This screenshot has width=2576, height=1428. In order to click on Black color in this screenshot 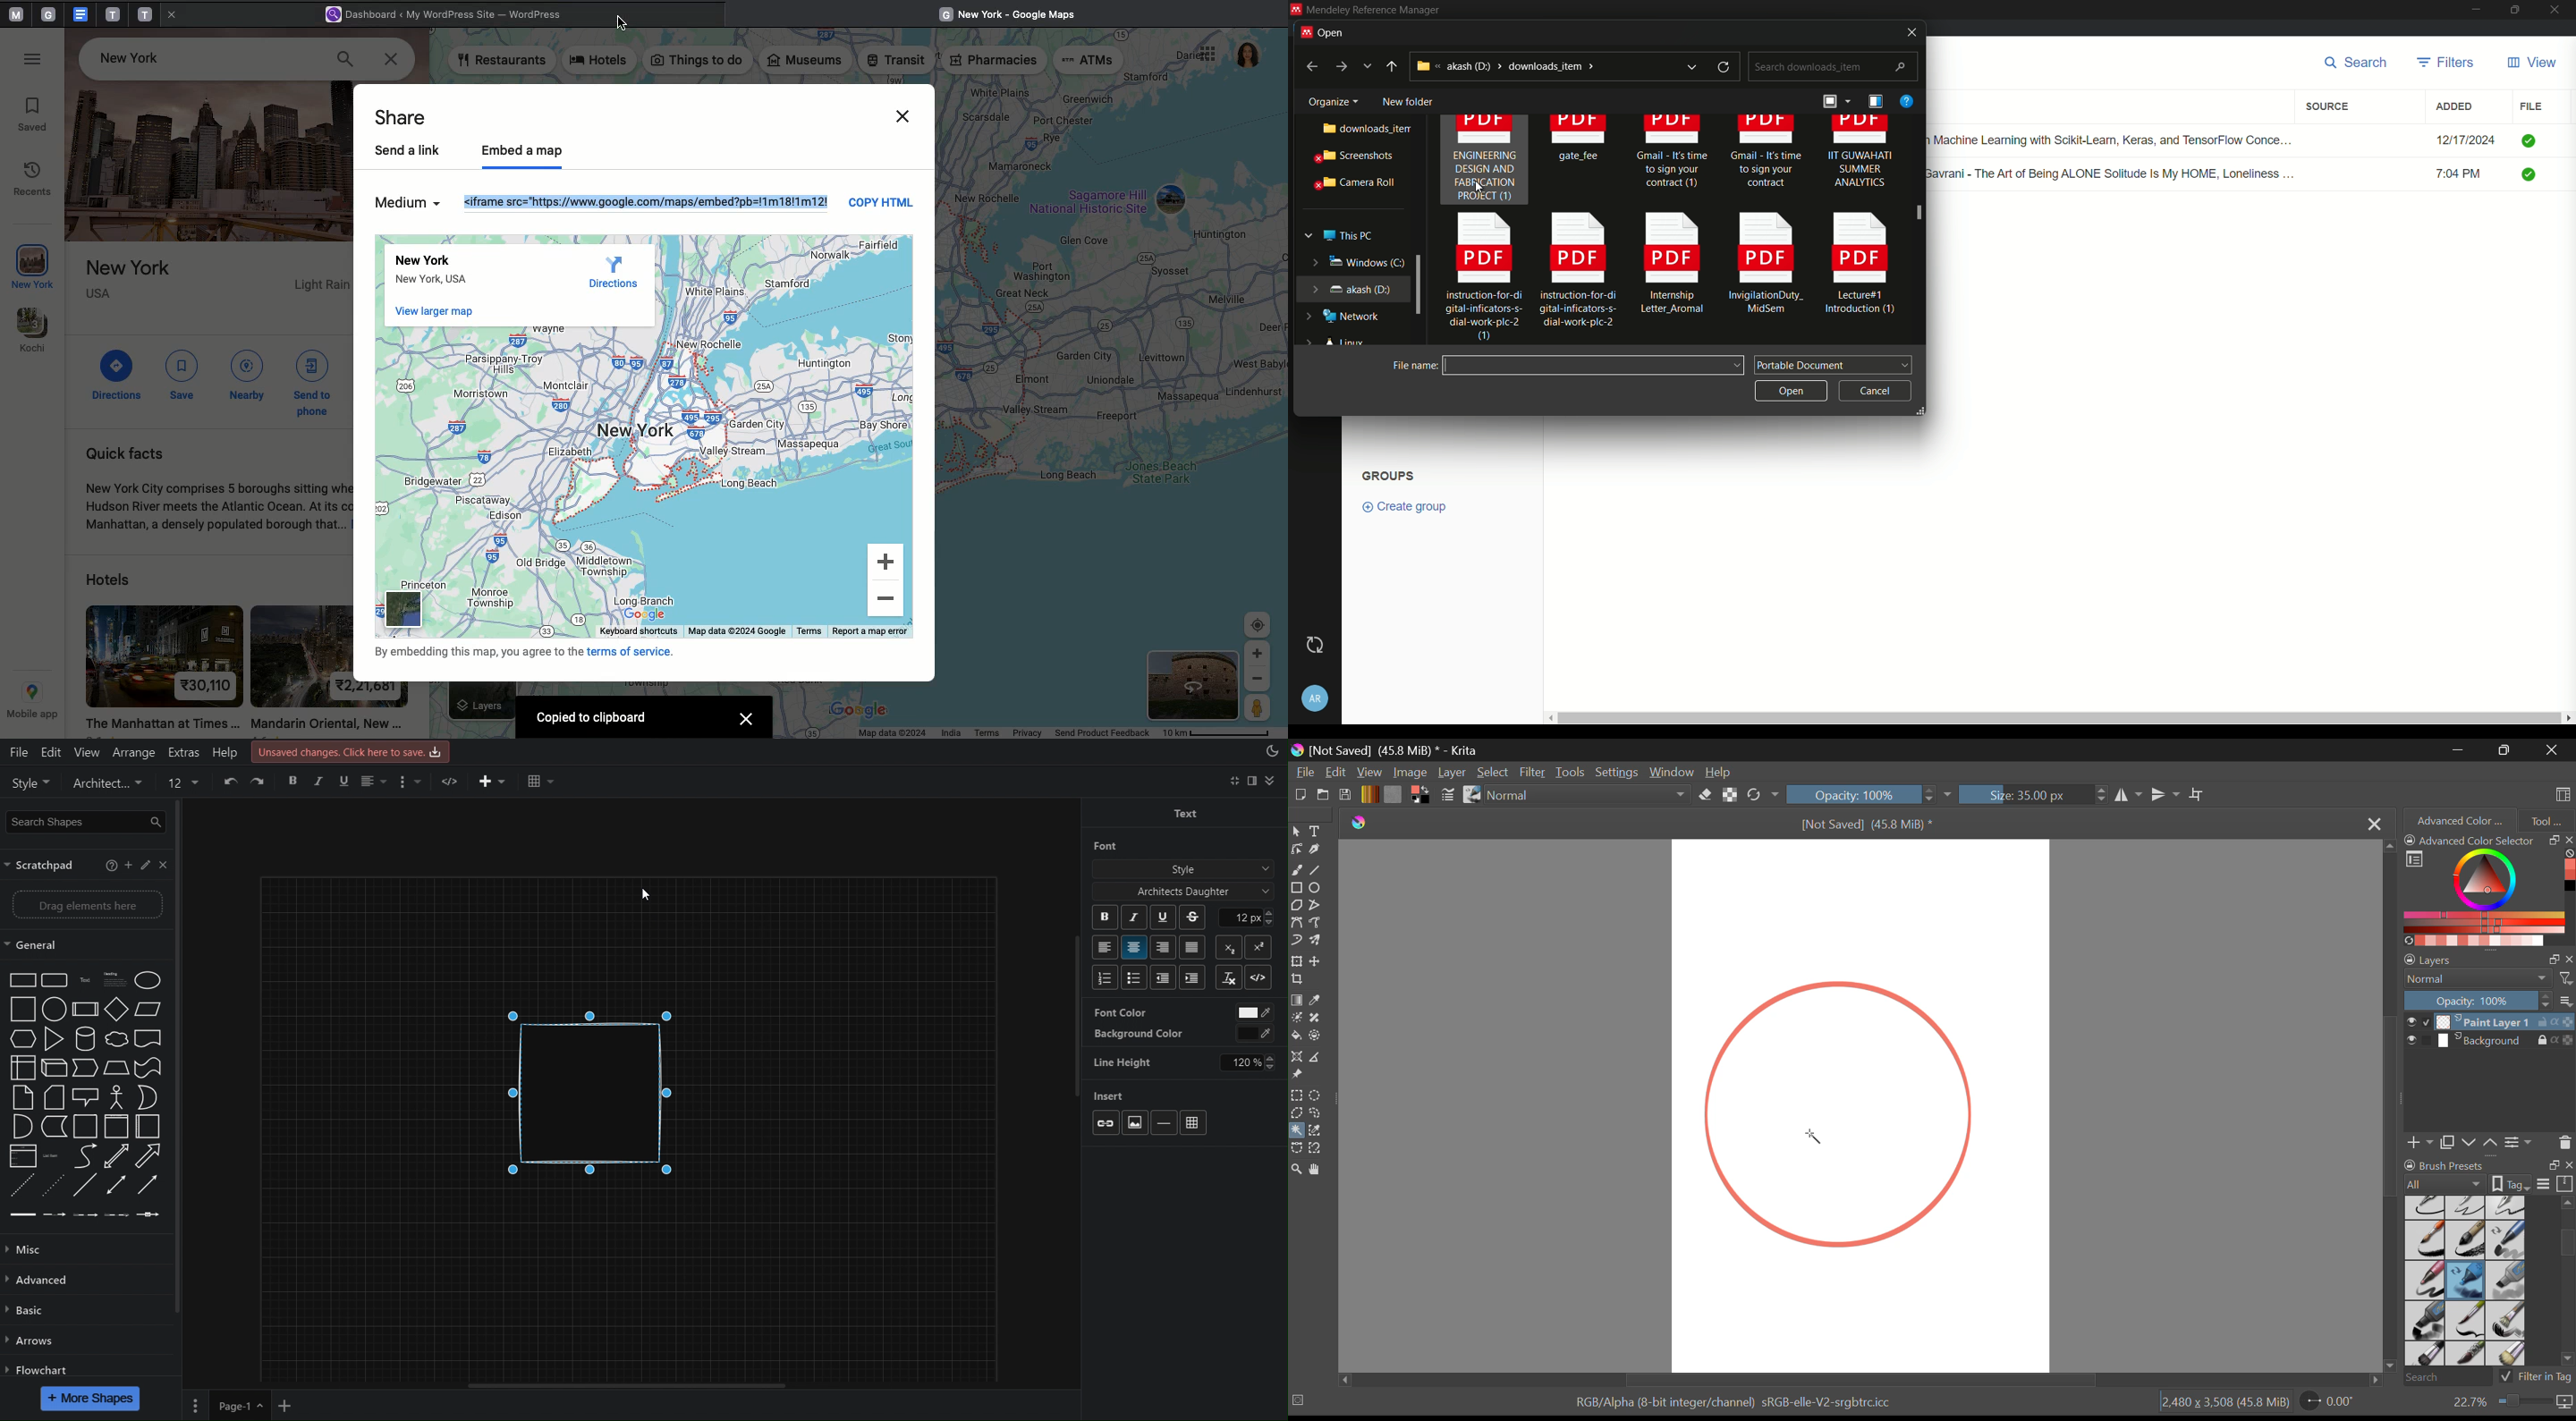, I will do `click(1254, 1035)`.